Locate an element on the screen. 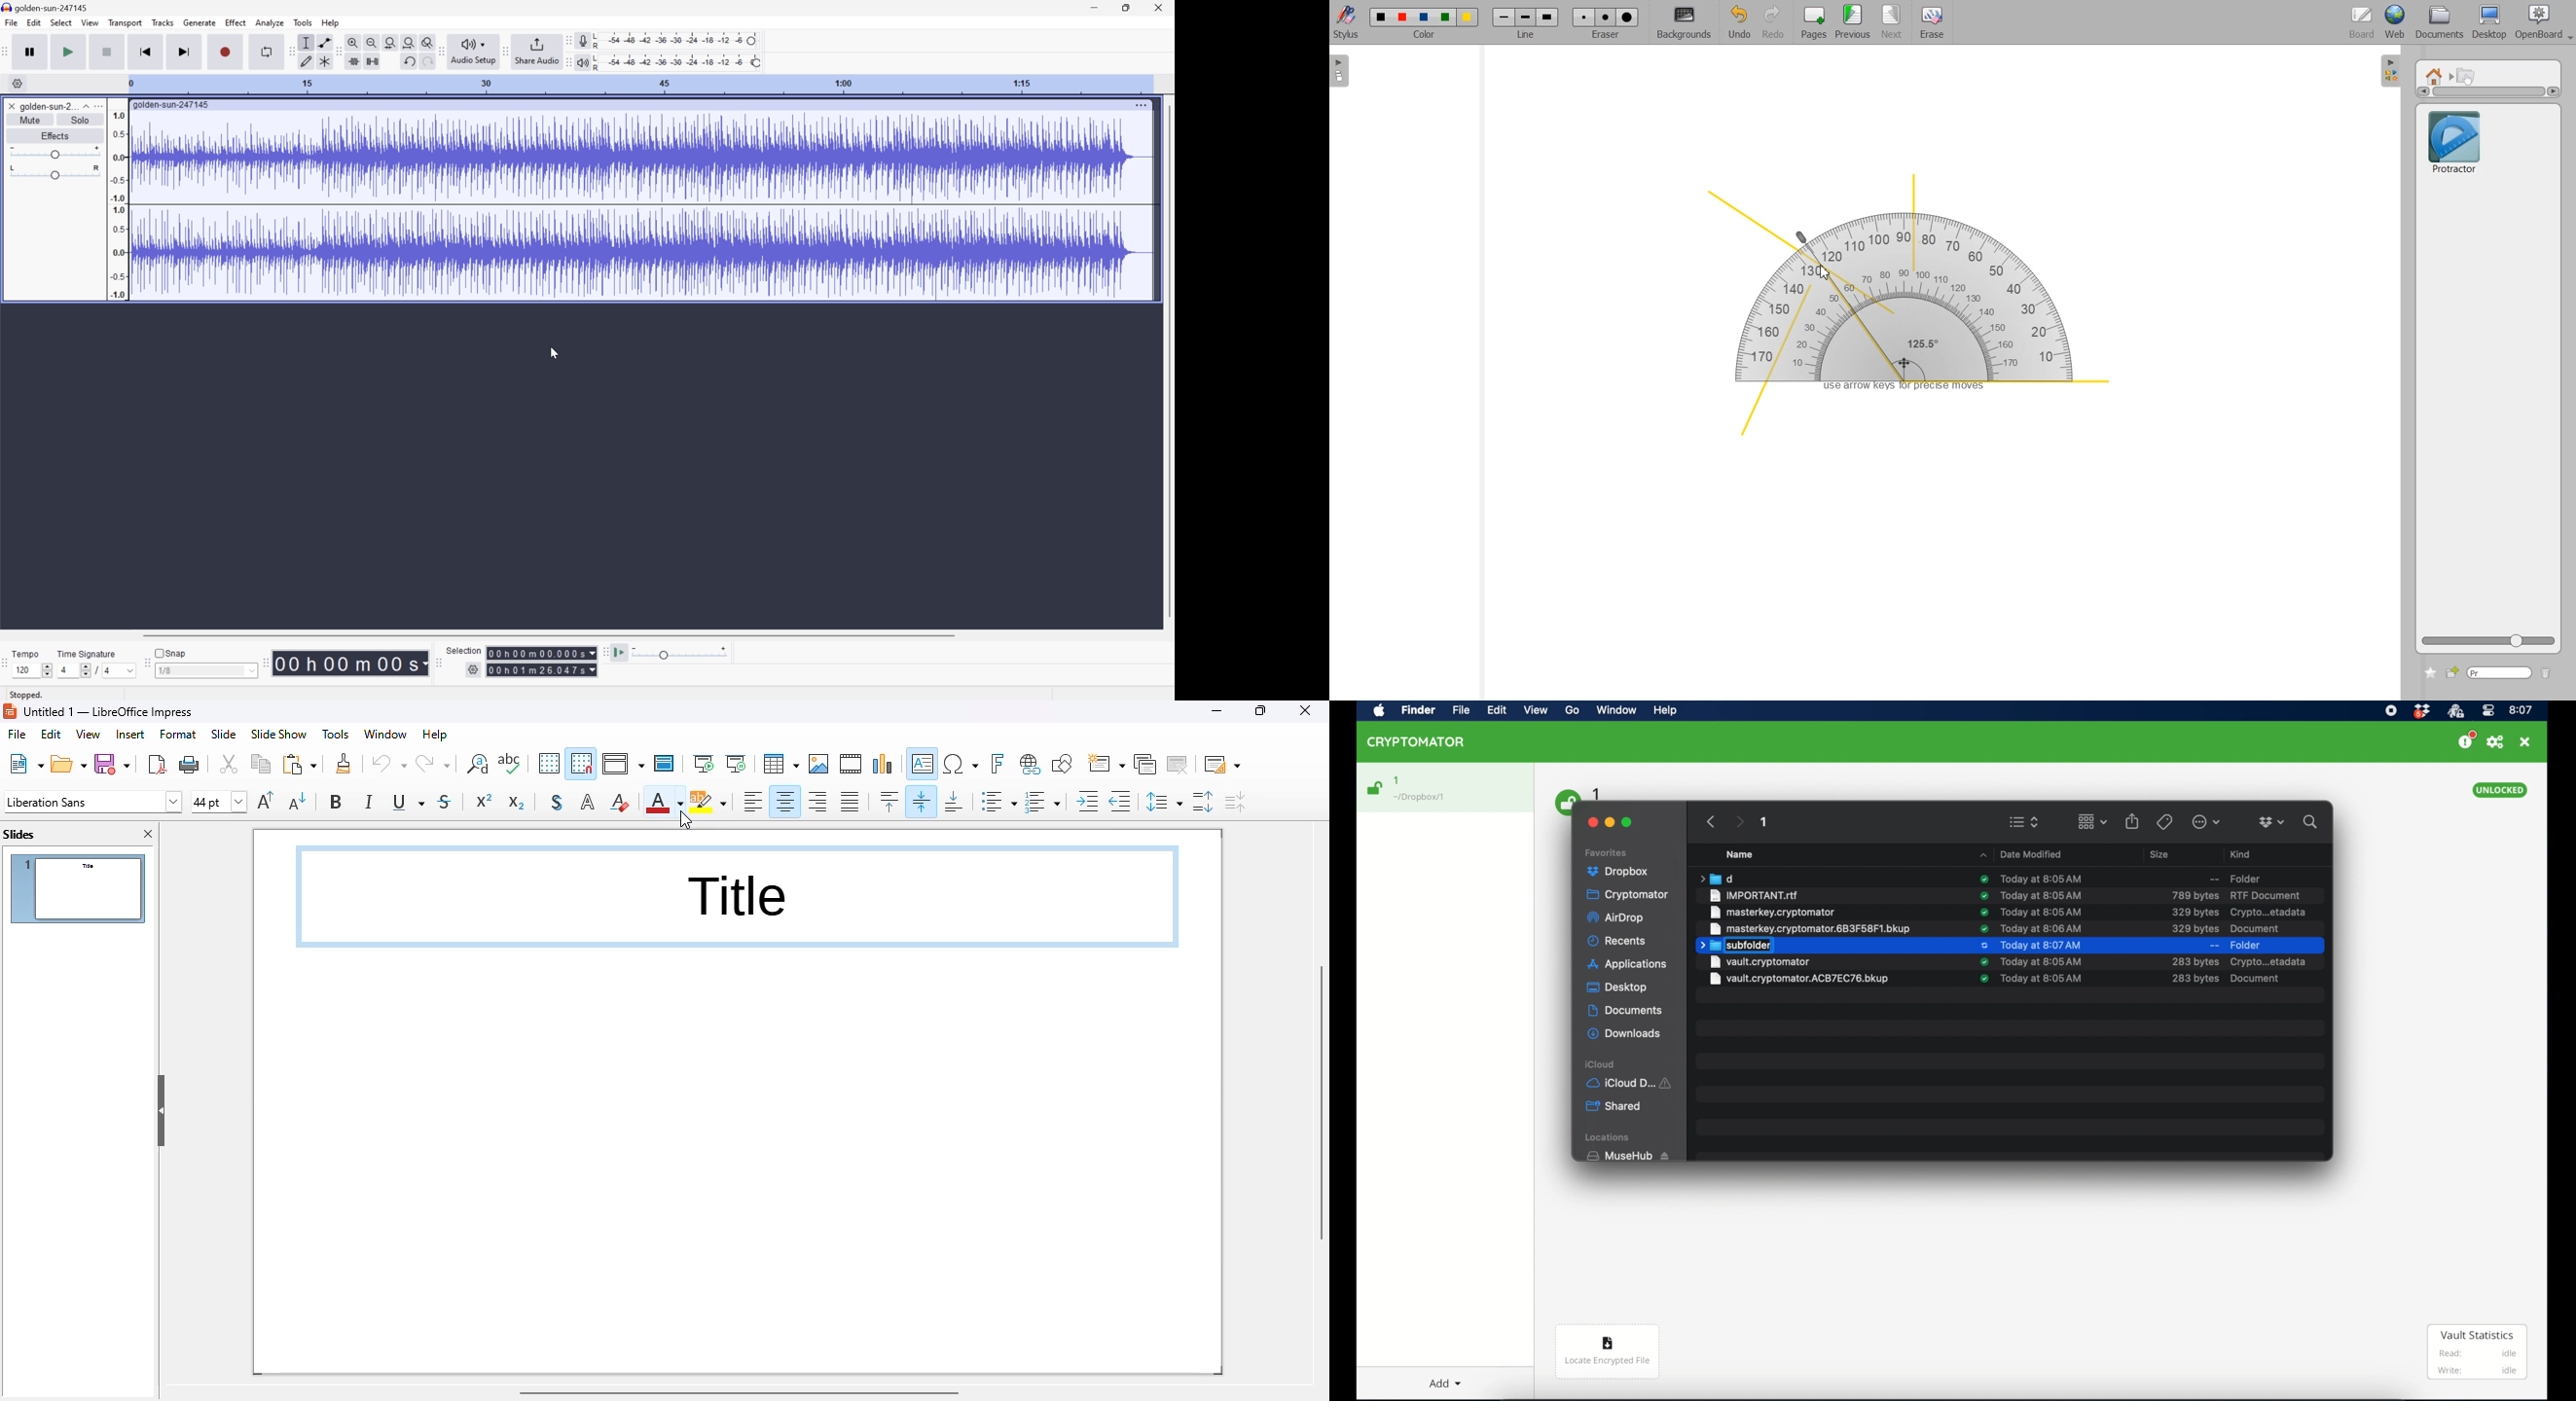 This screenshot has height=1428, width=2576. Transport is located at coordinates (125, 22).